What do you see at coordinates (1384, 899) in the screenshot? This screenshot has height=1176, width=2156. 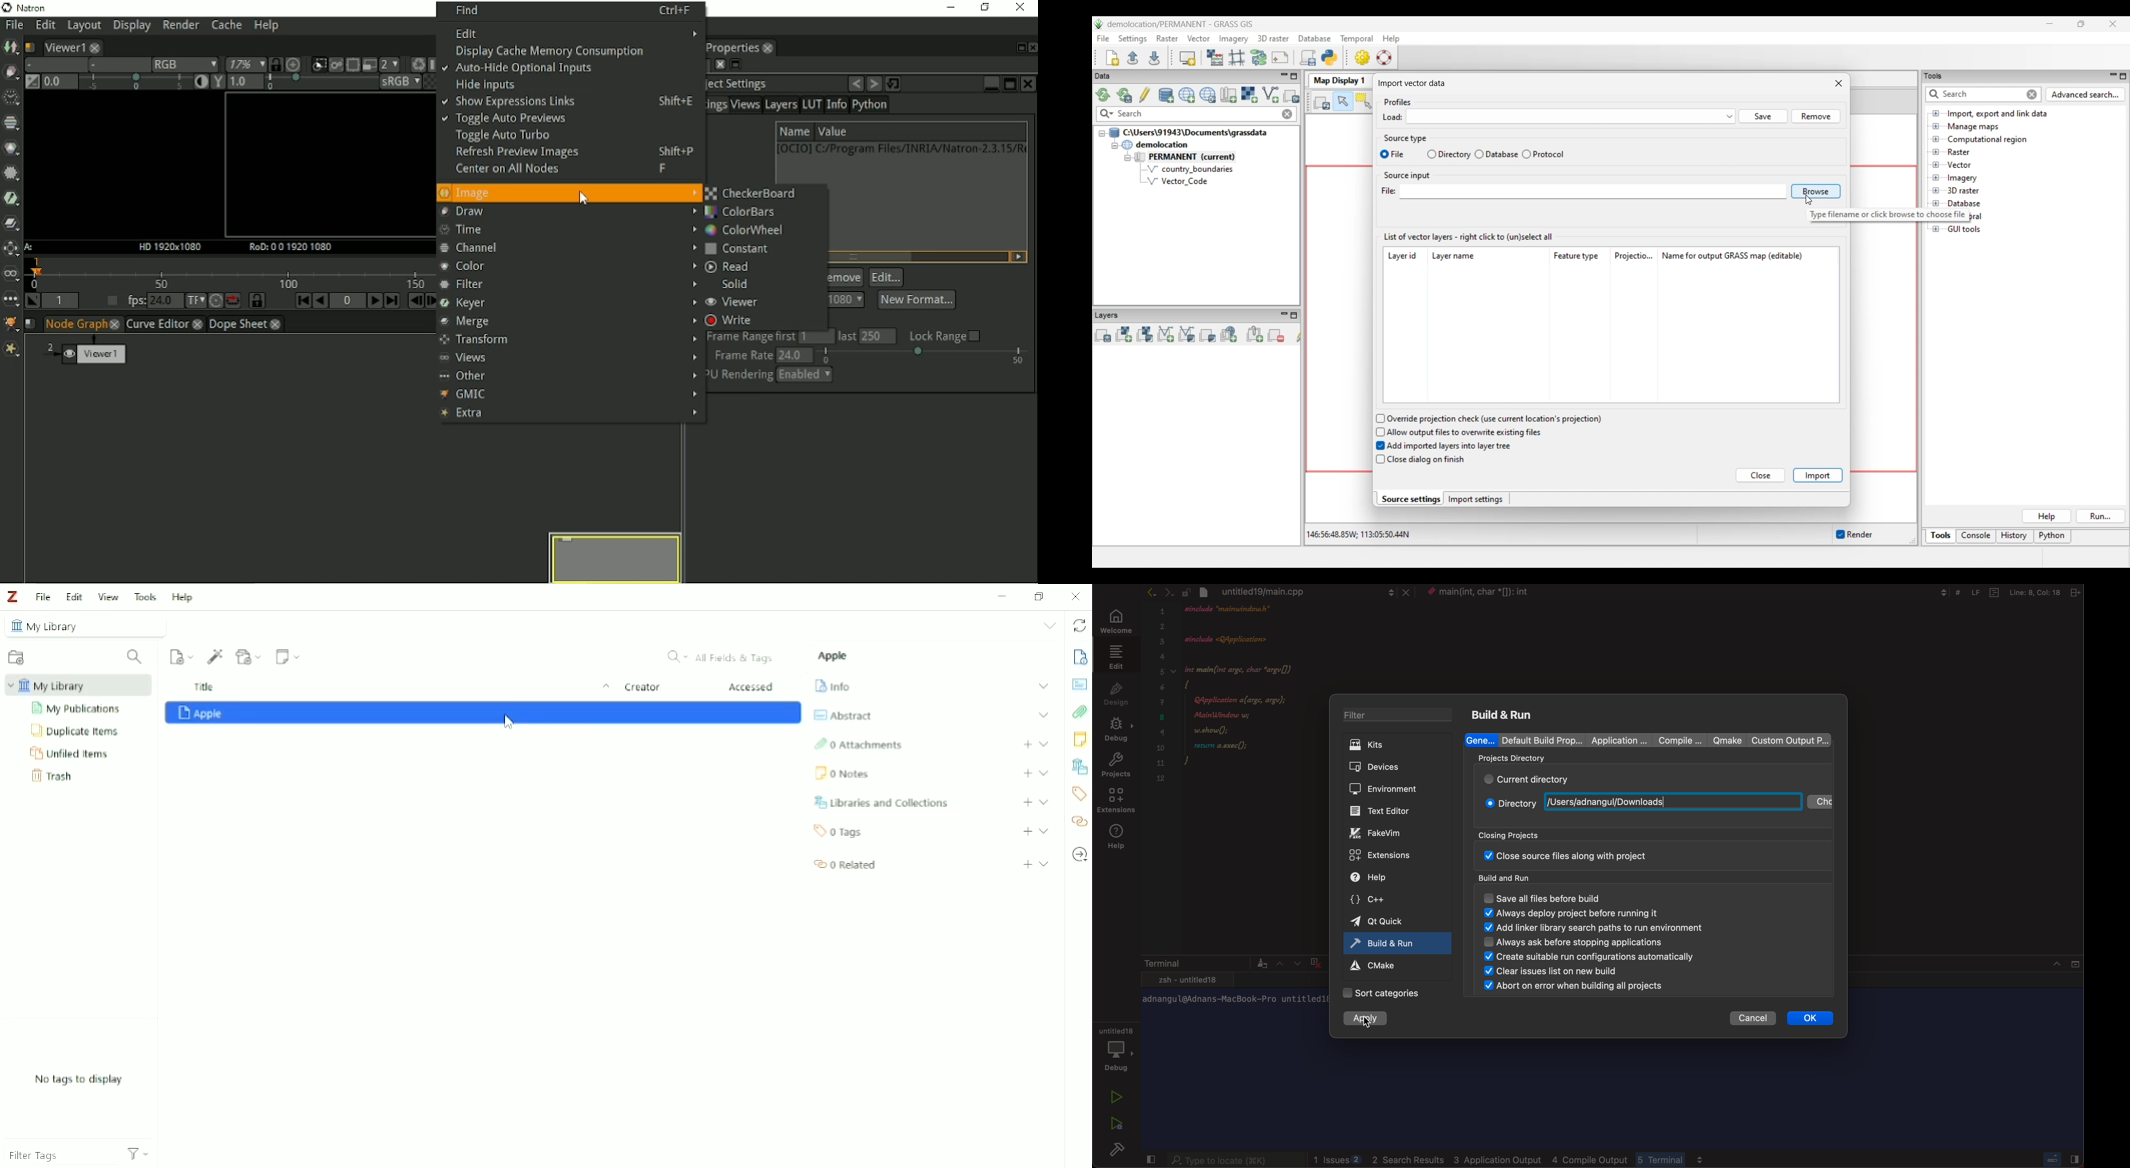 I see `c++` at bounding box center [1384, 899].